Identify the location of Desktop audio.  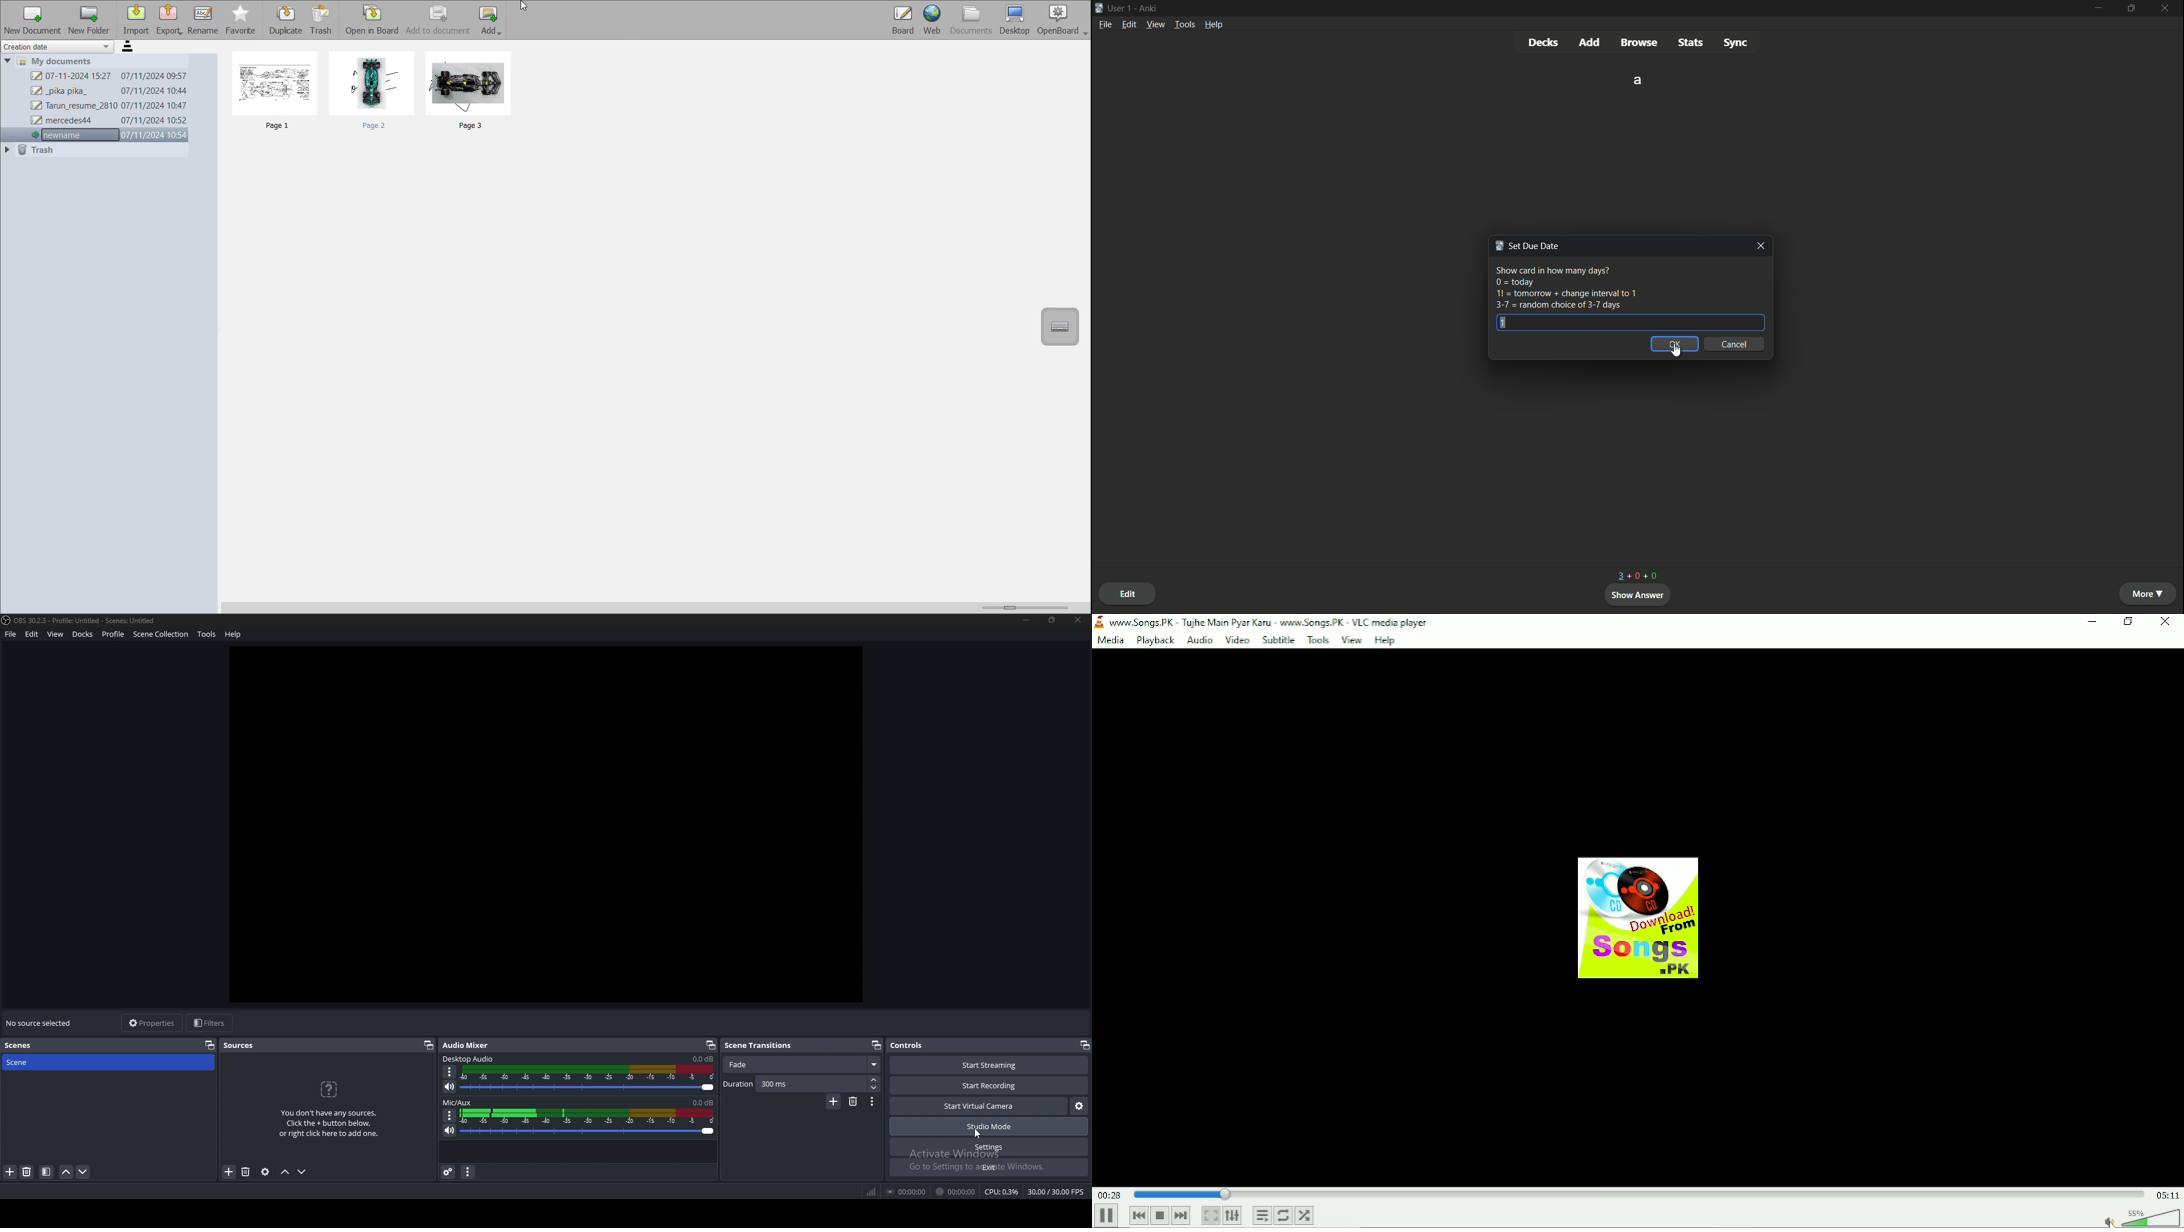
(702, 1059).